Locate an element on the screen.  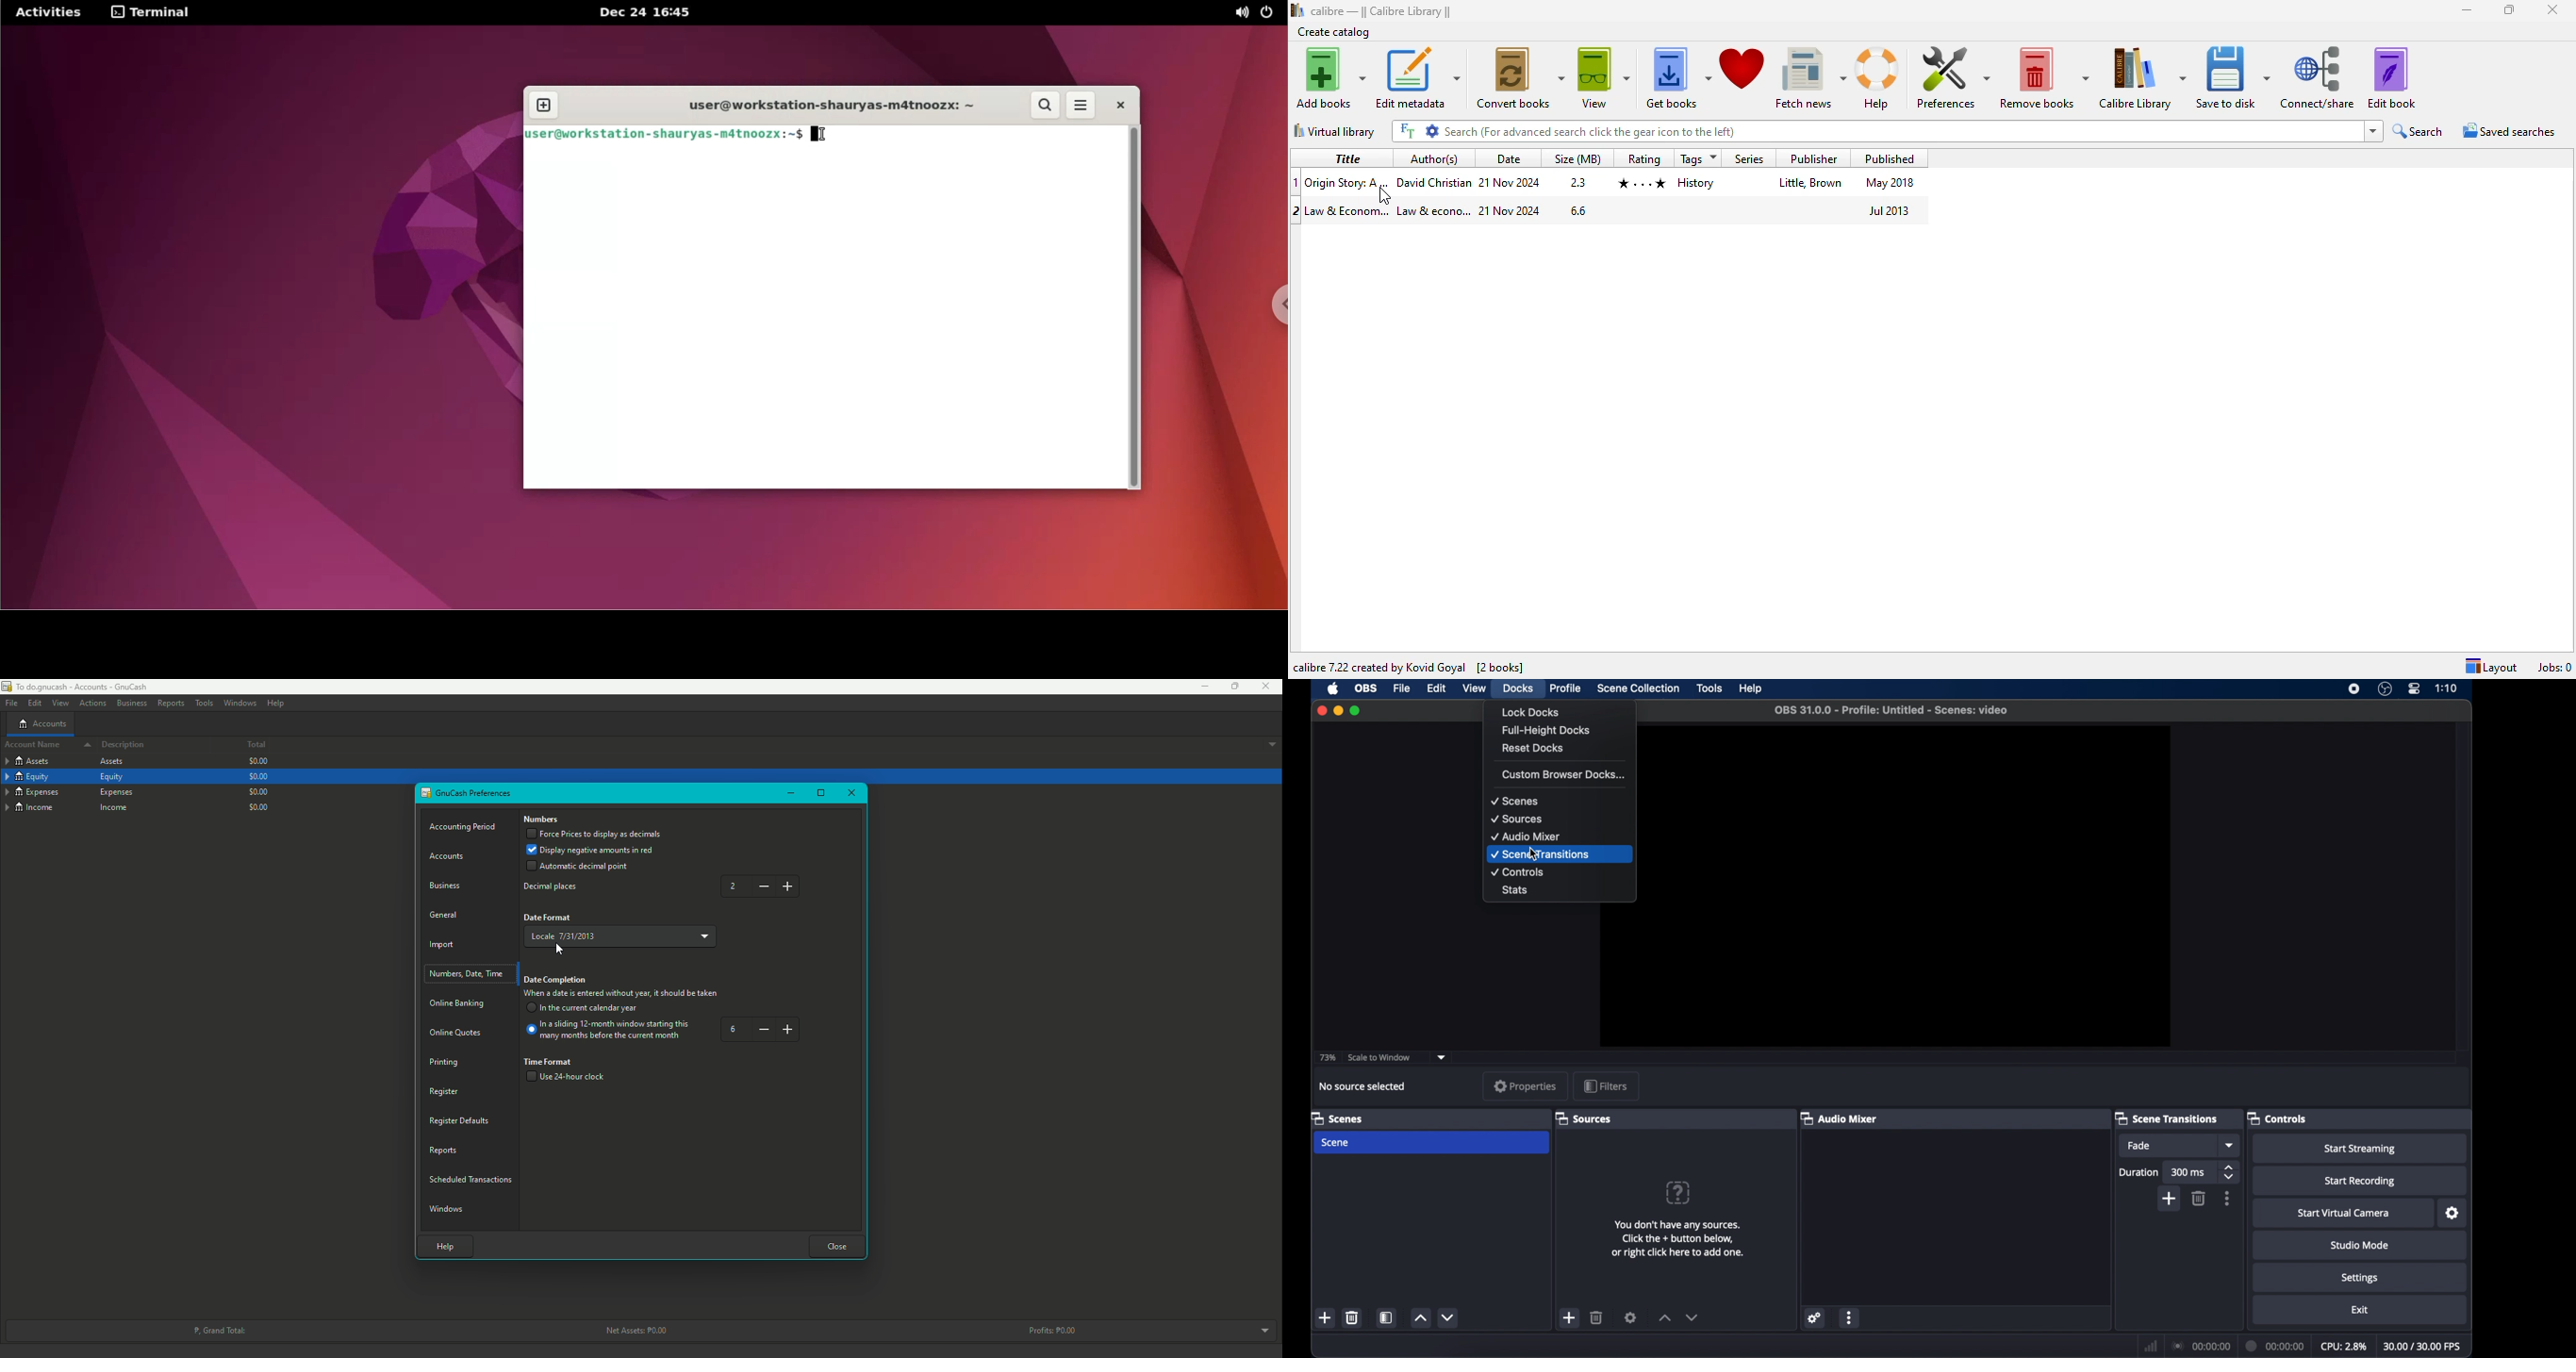
info is located at coordinates (1678, 1239).